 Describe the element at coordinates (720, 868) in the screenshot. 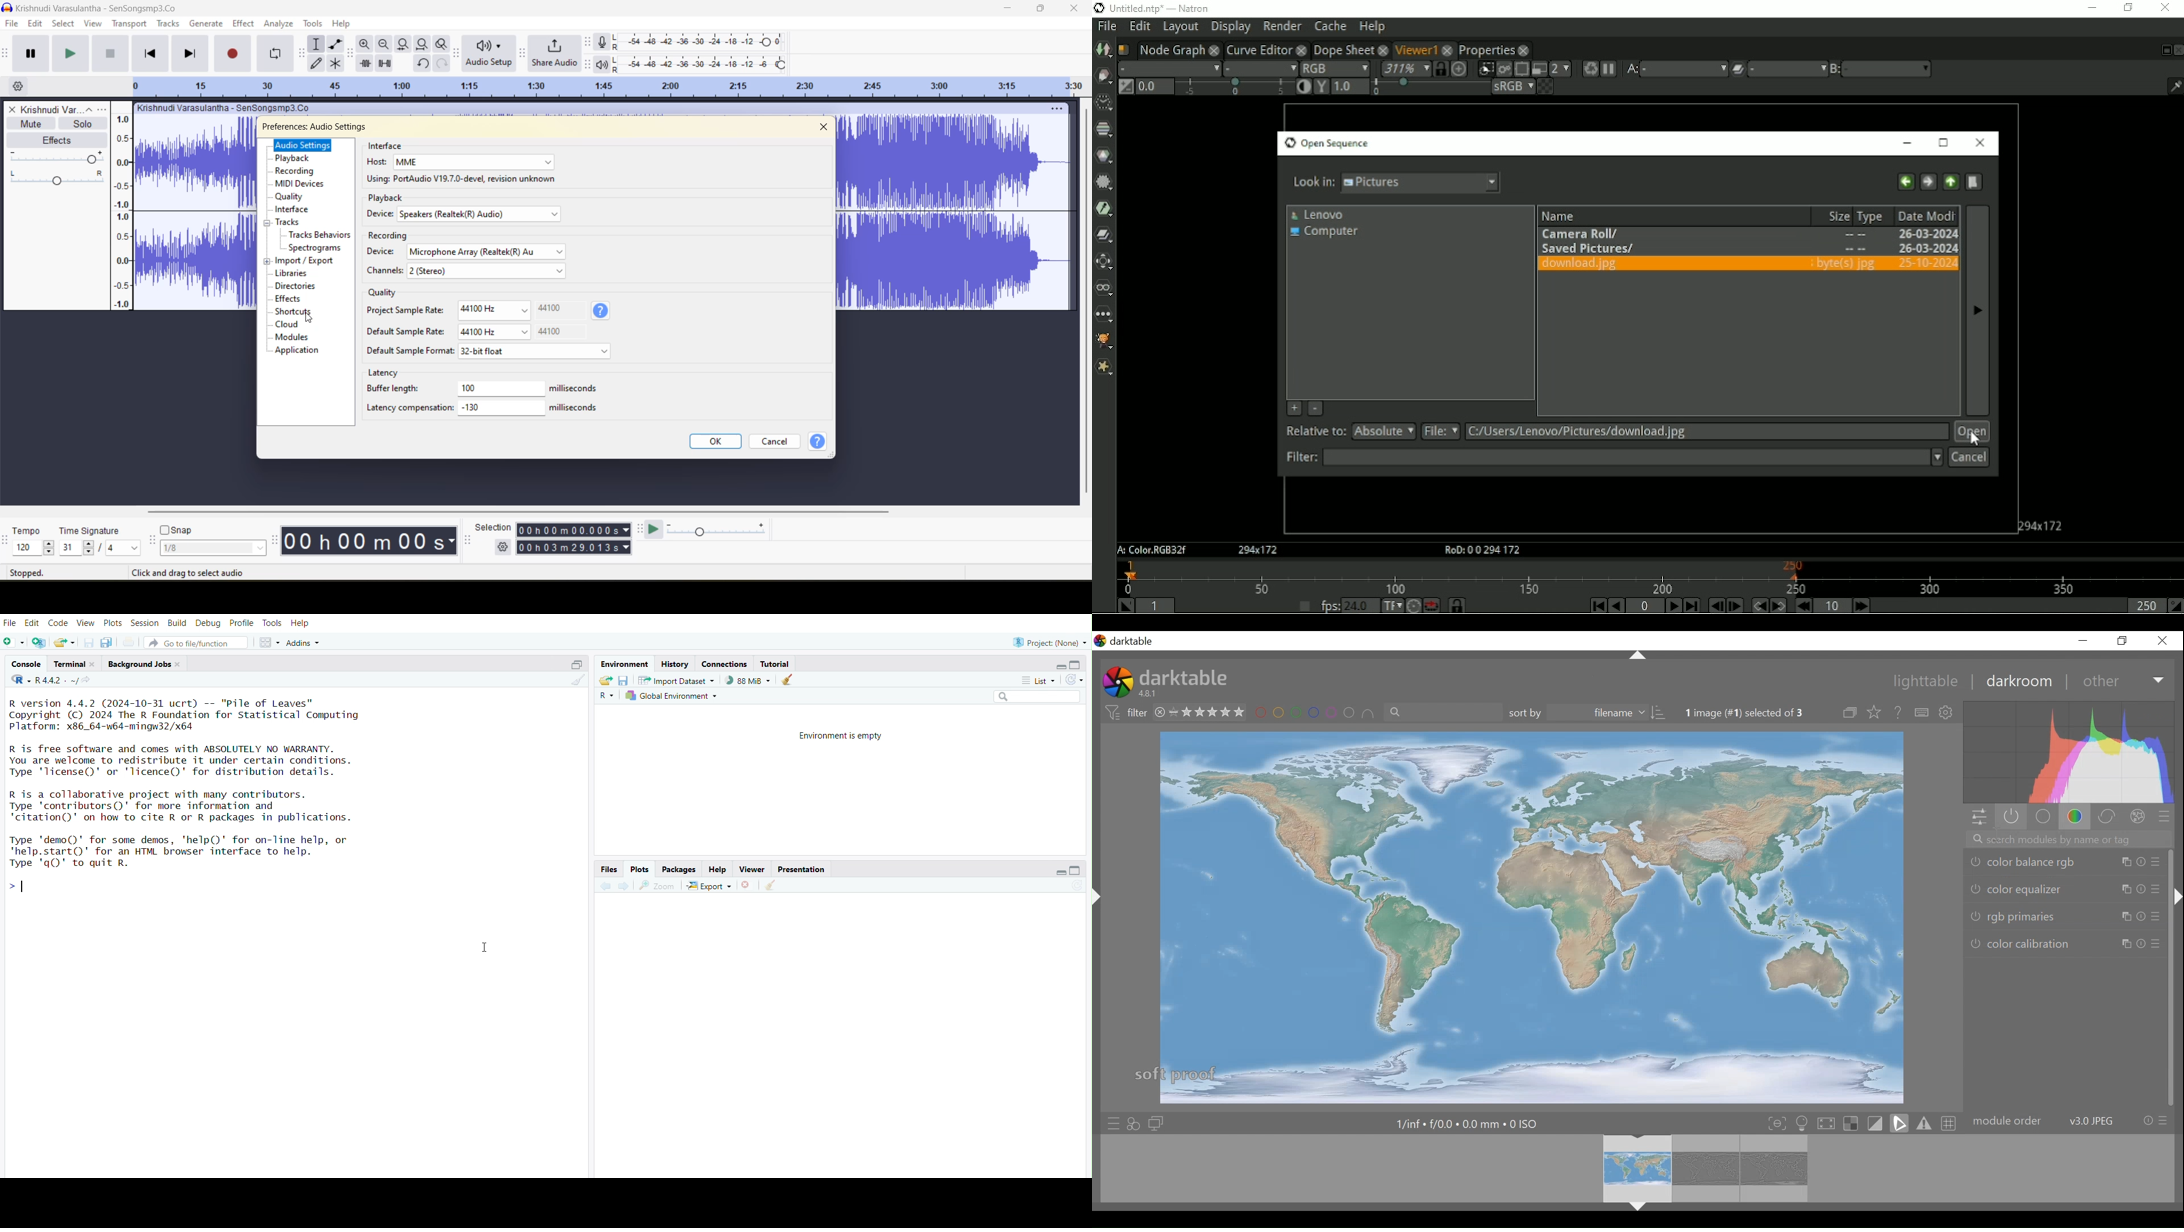

I see `help` at that location.